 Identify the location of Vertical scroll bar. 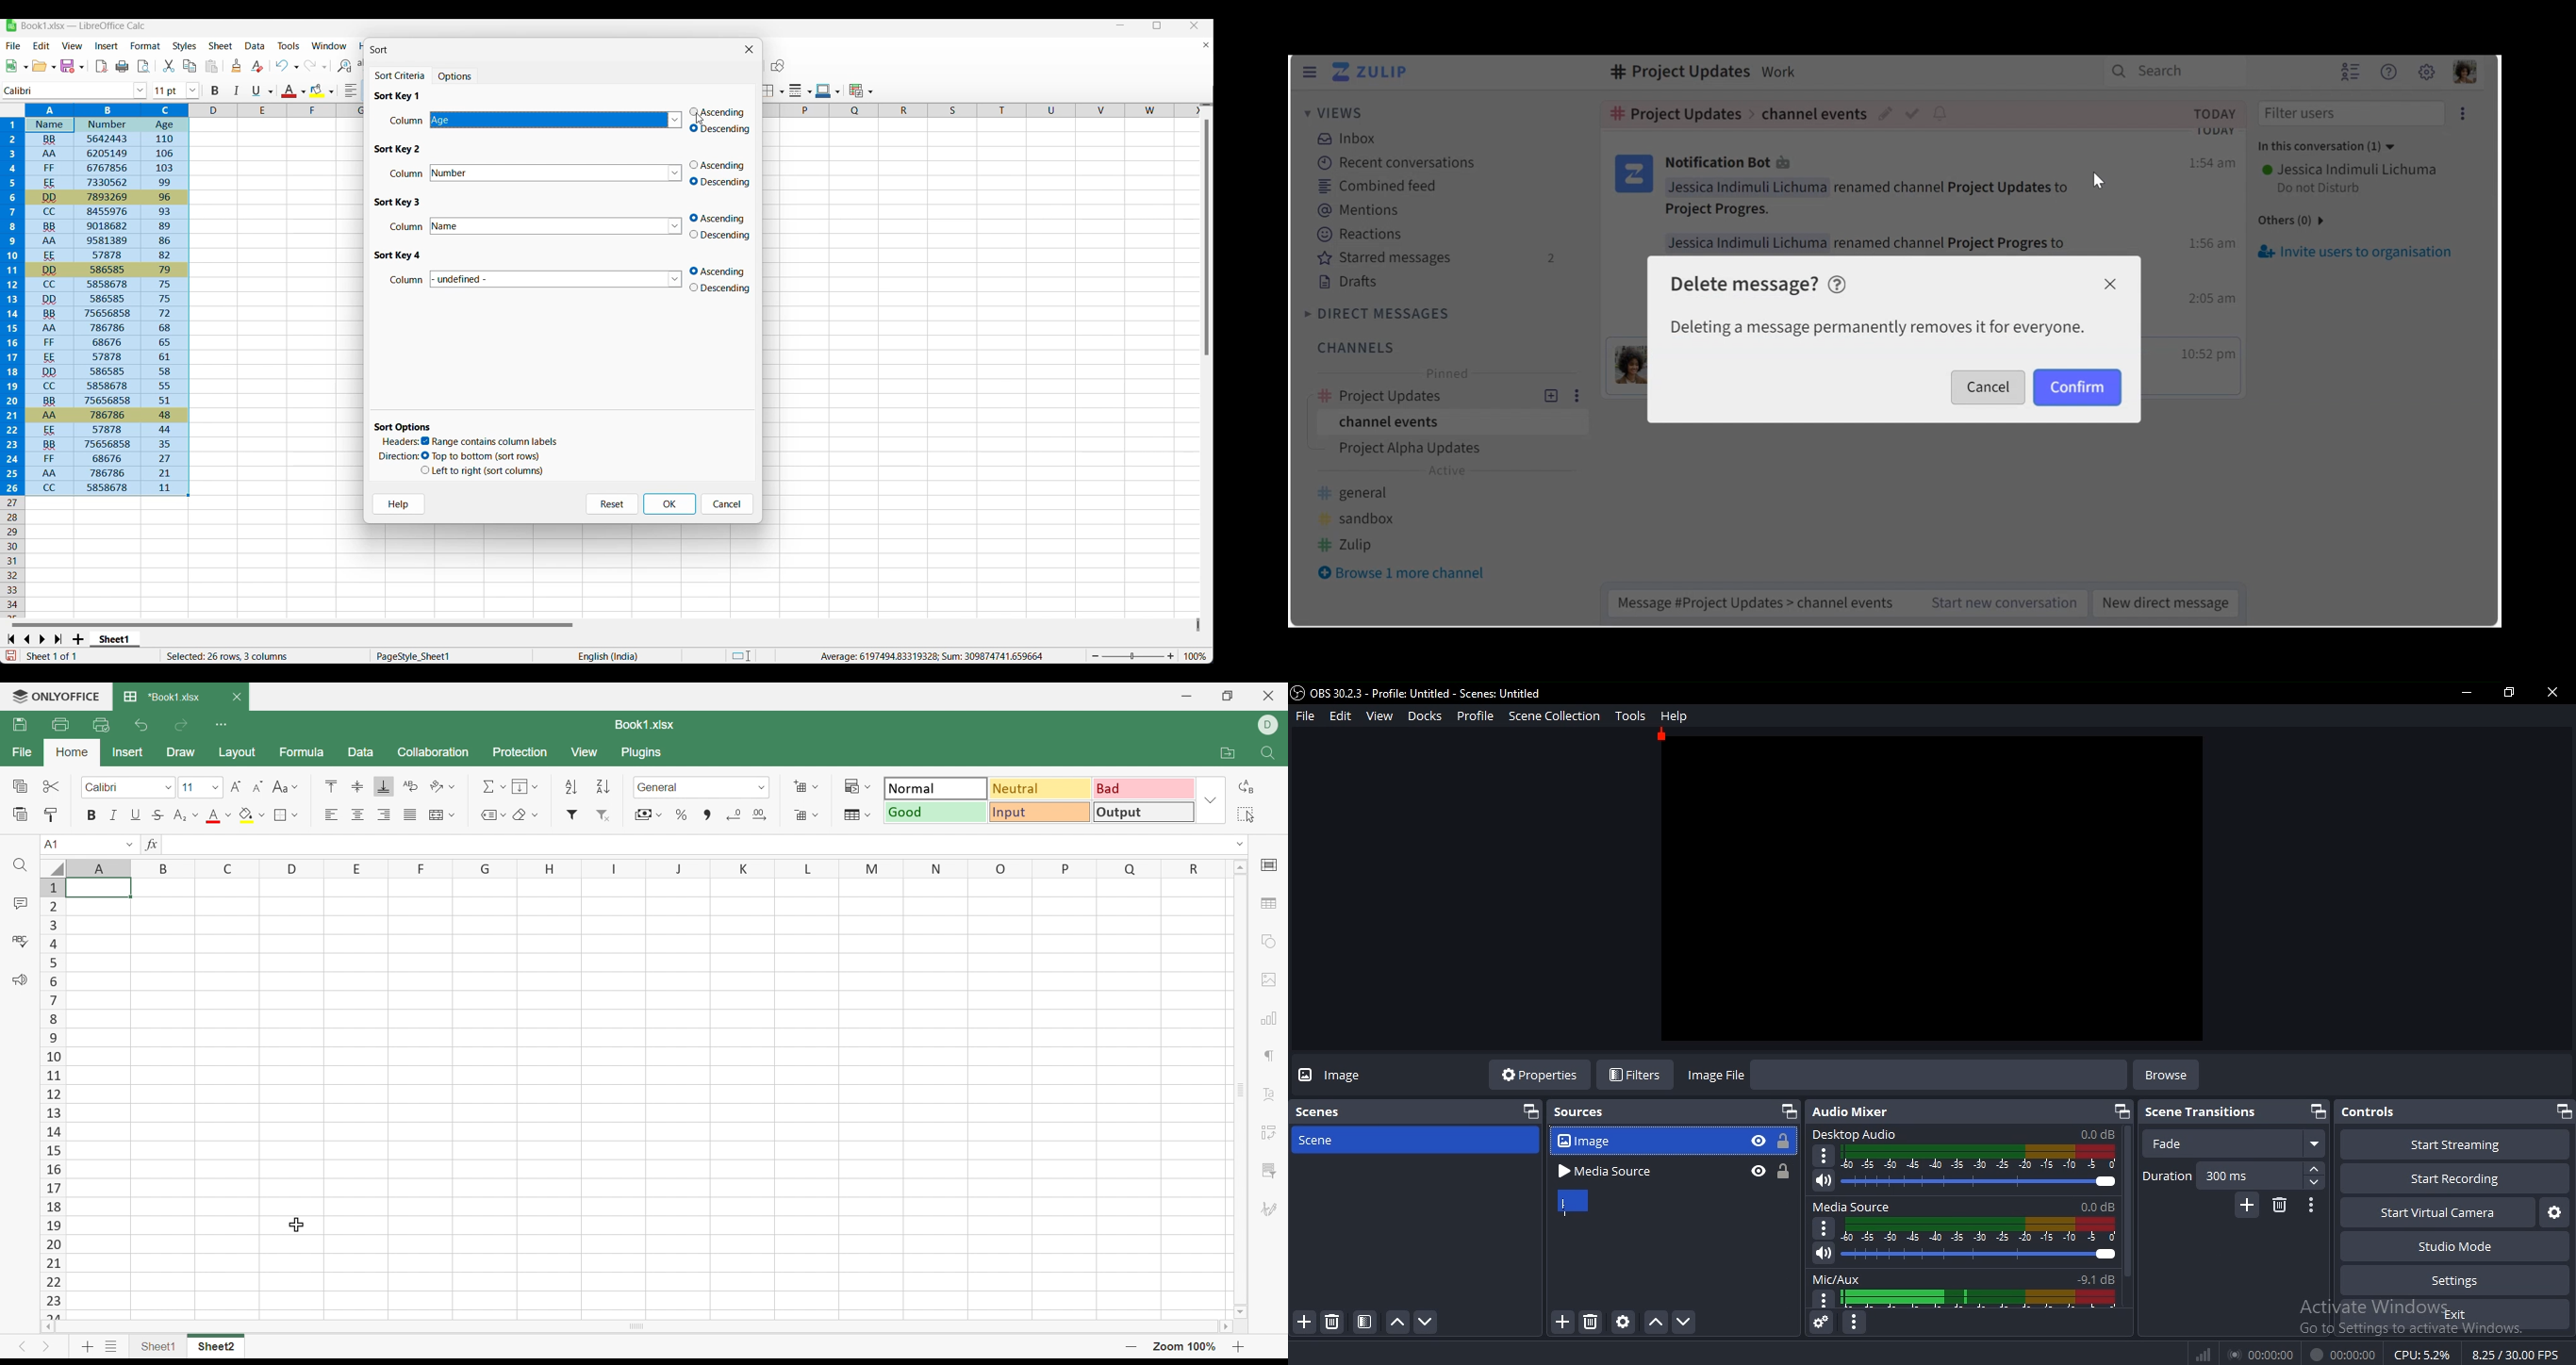
(1236, 1089).